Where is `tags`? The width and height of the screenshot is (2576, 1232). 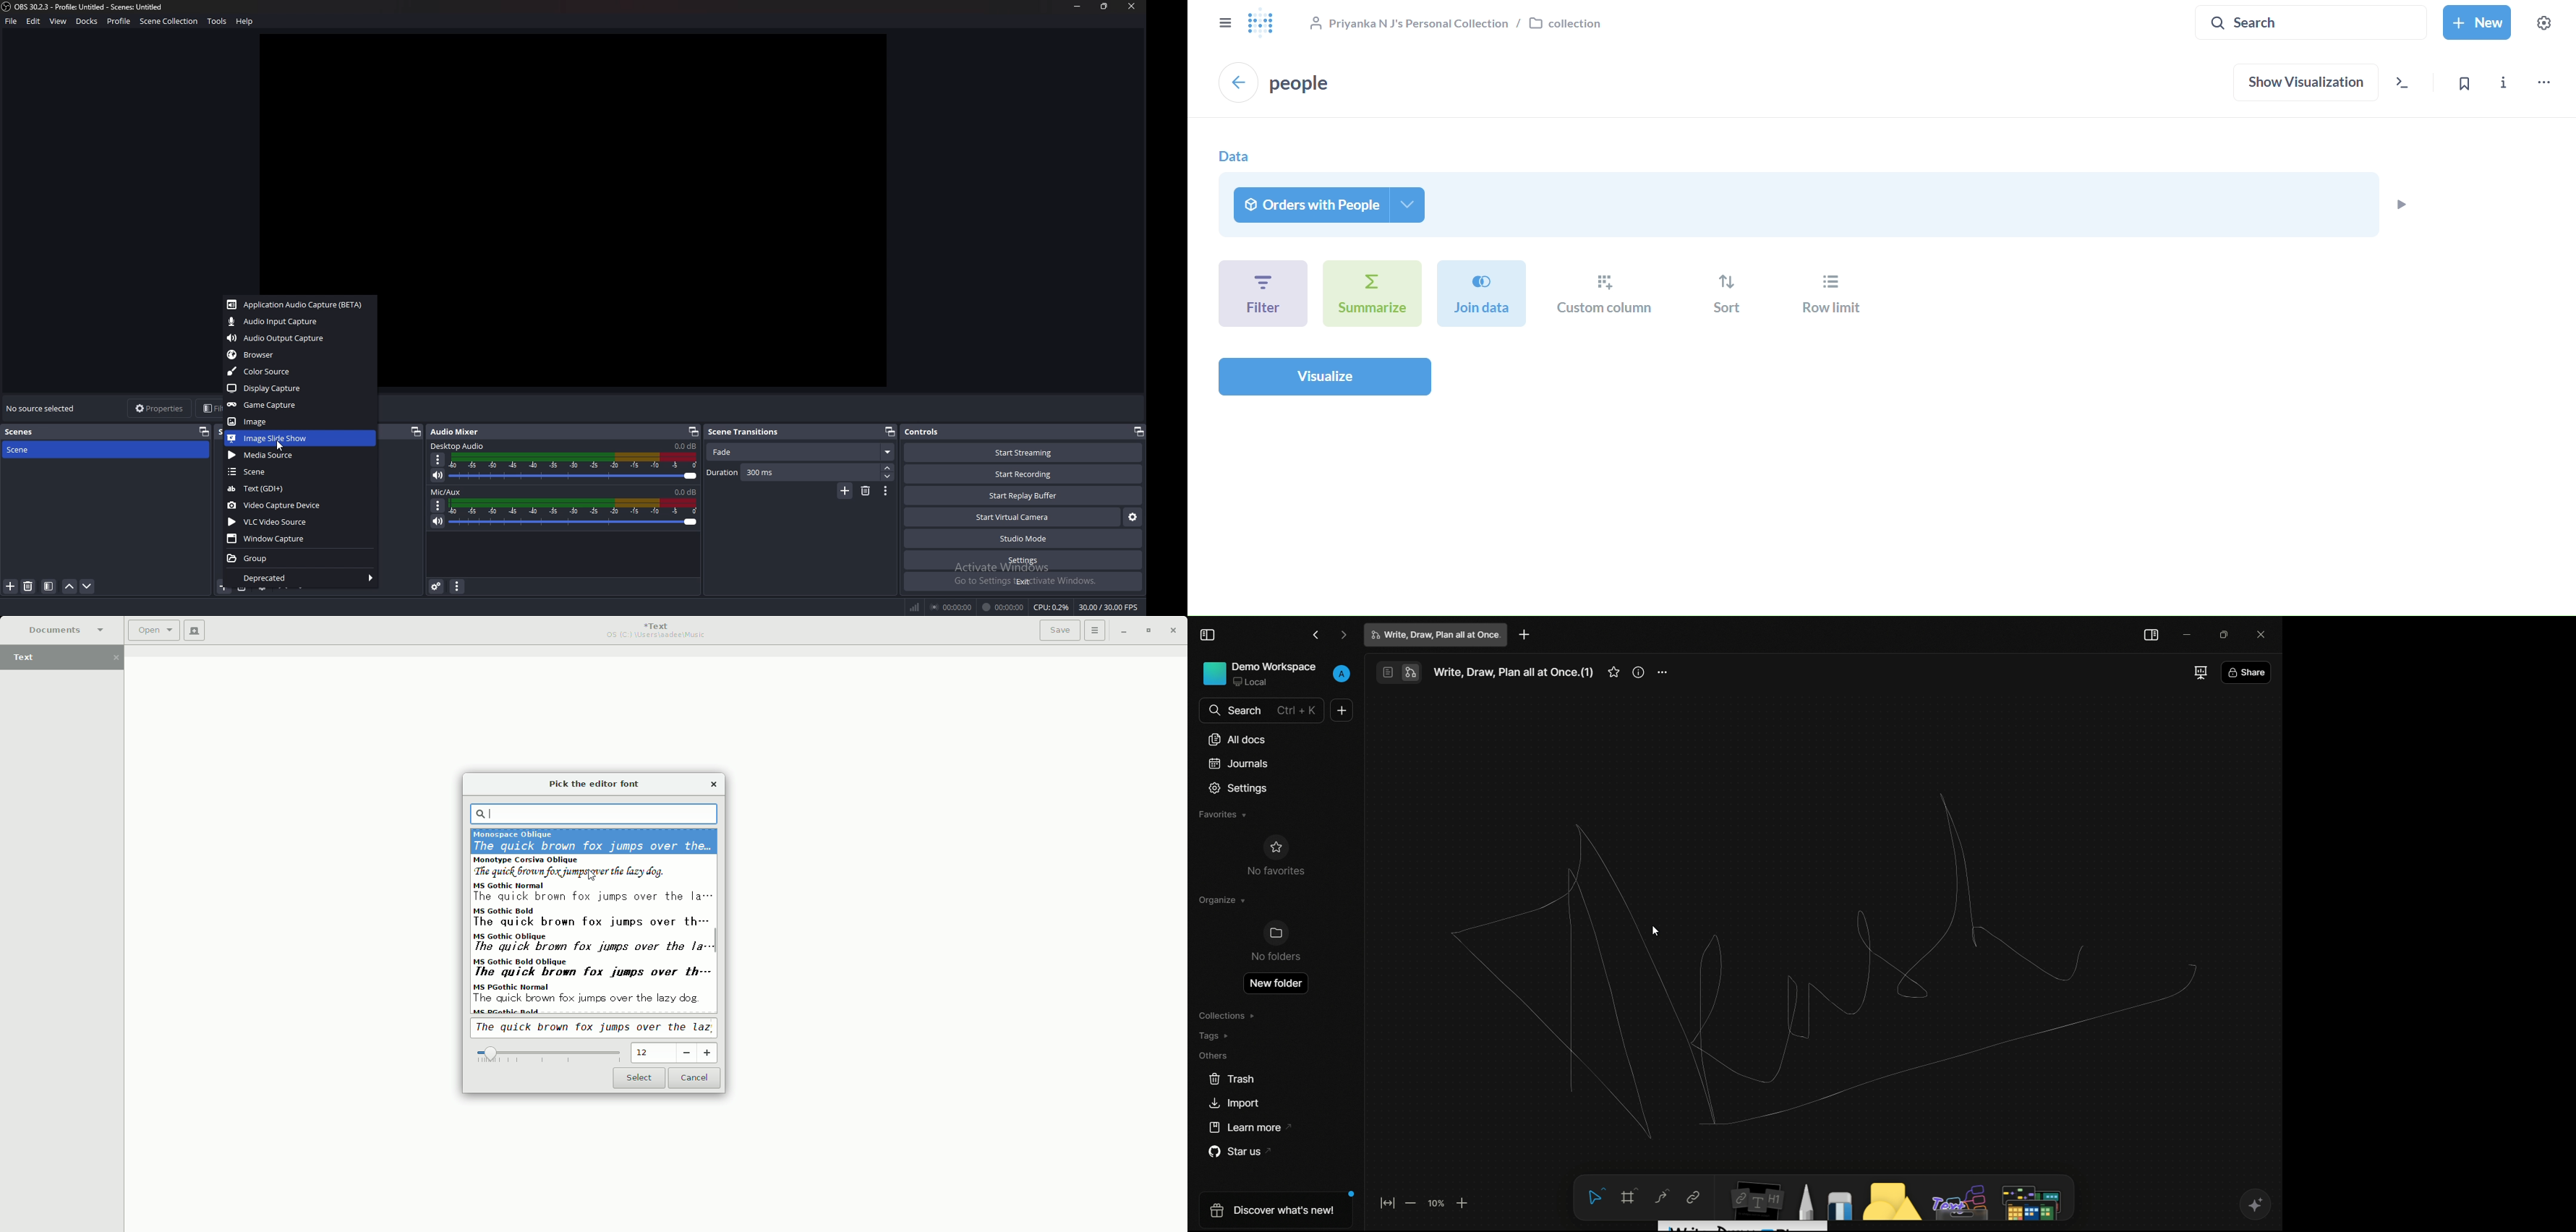
tags is located at coordinates (1217, 1036).